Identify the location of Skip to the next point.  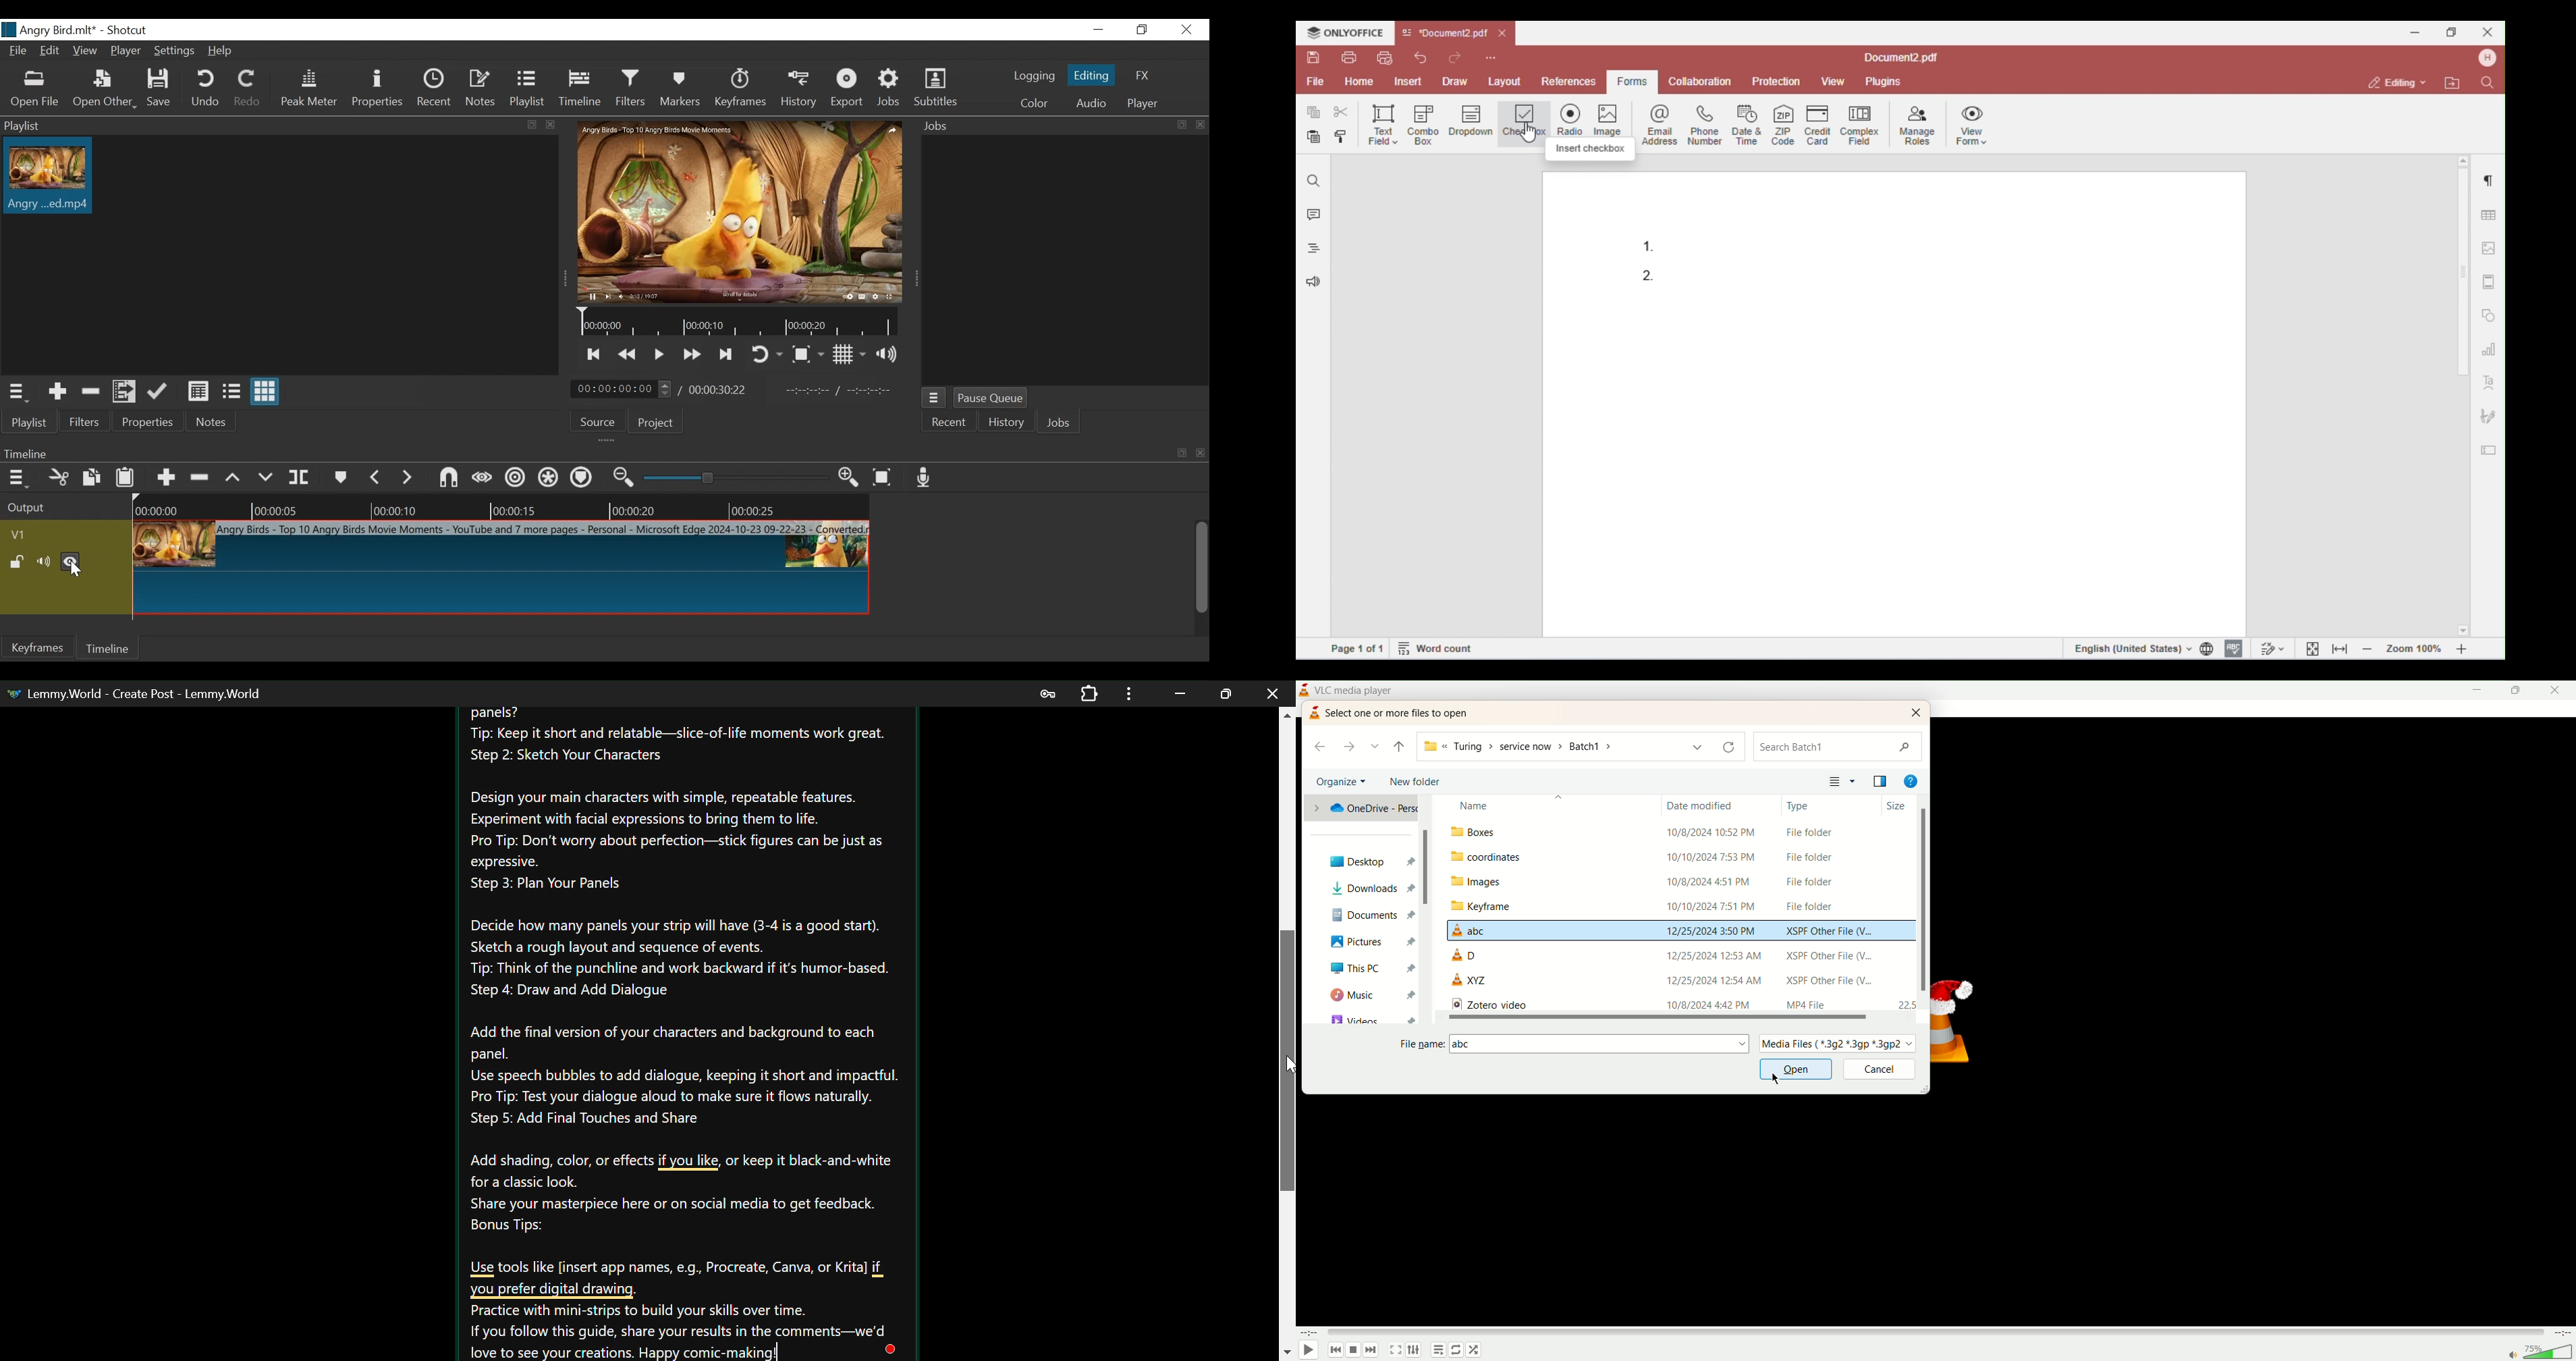
(724, 355).